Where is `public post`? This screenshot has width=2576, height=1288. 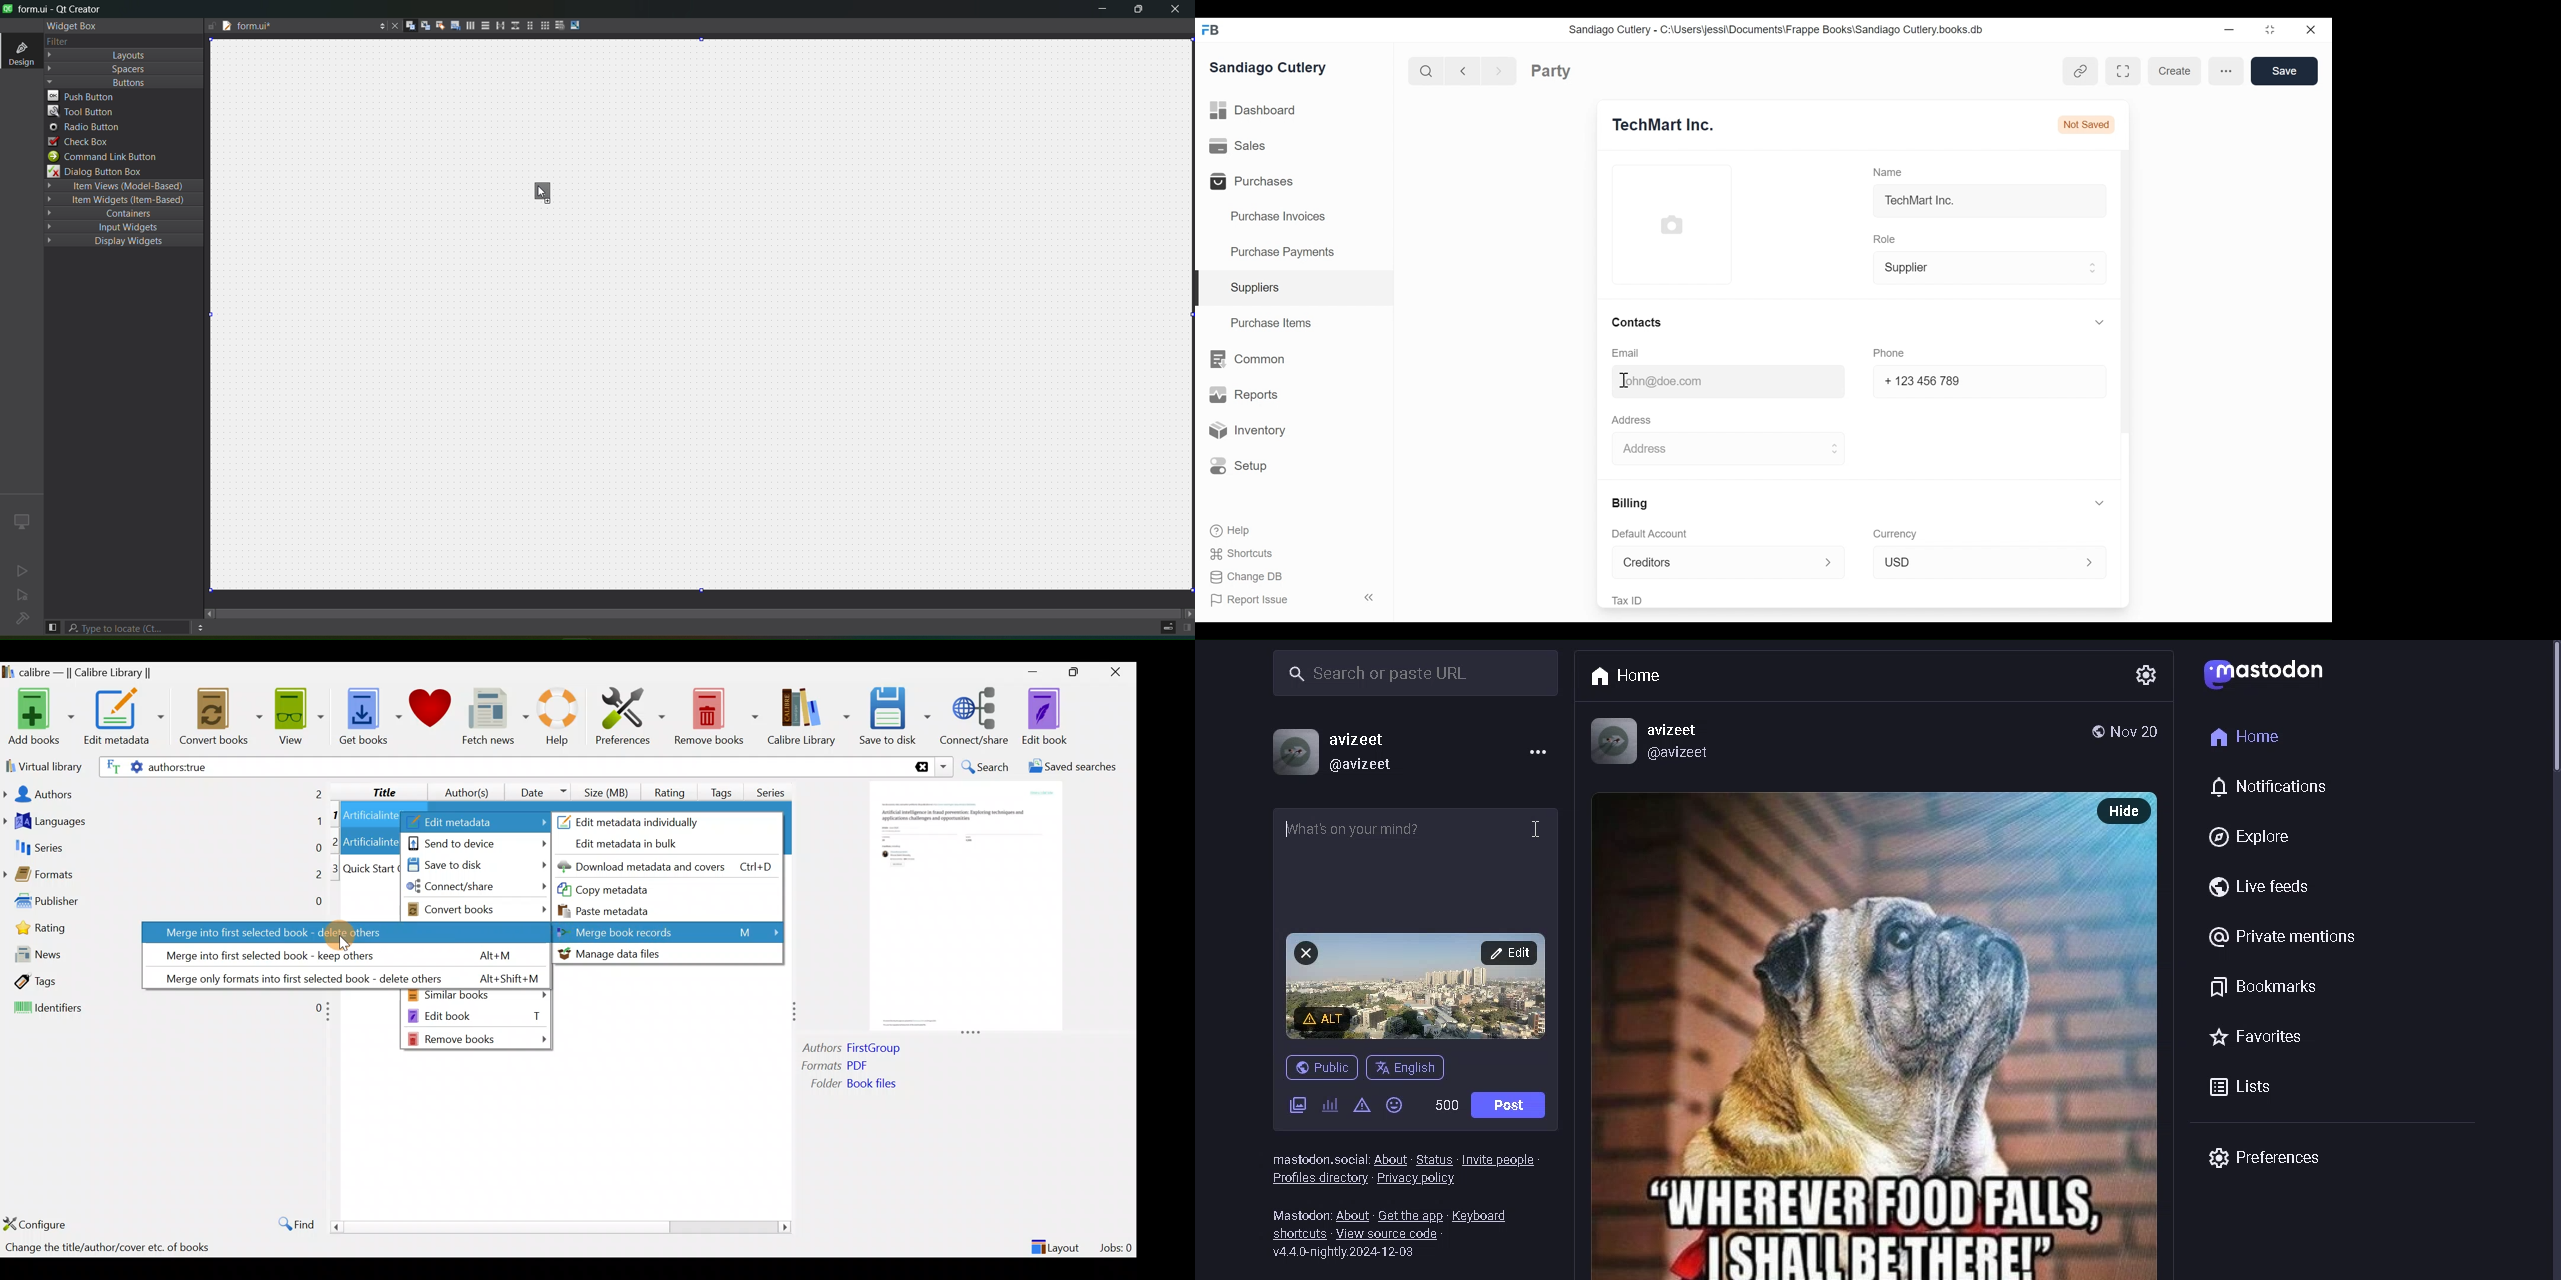
public post is located at coordinates (2094, 730).